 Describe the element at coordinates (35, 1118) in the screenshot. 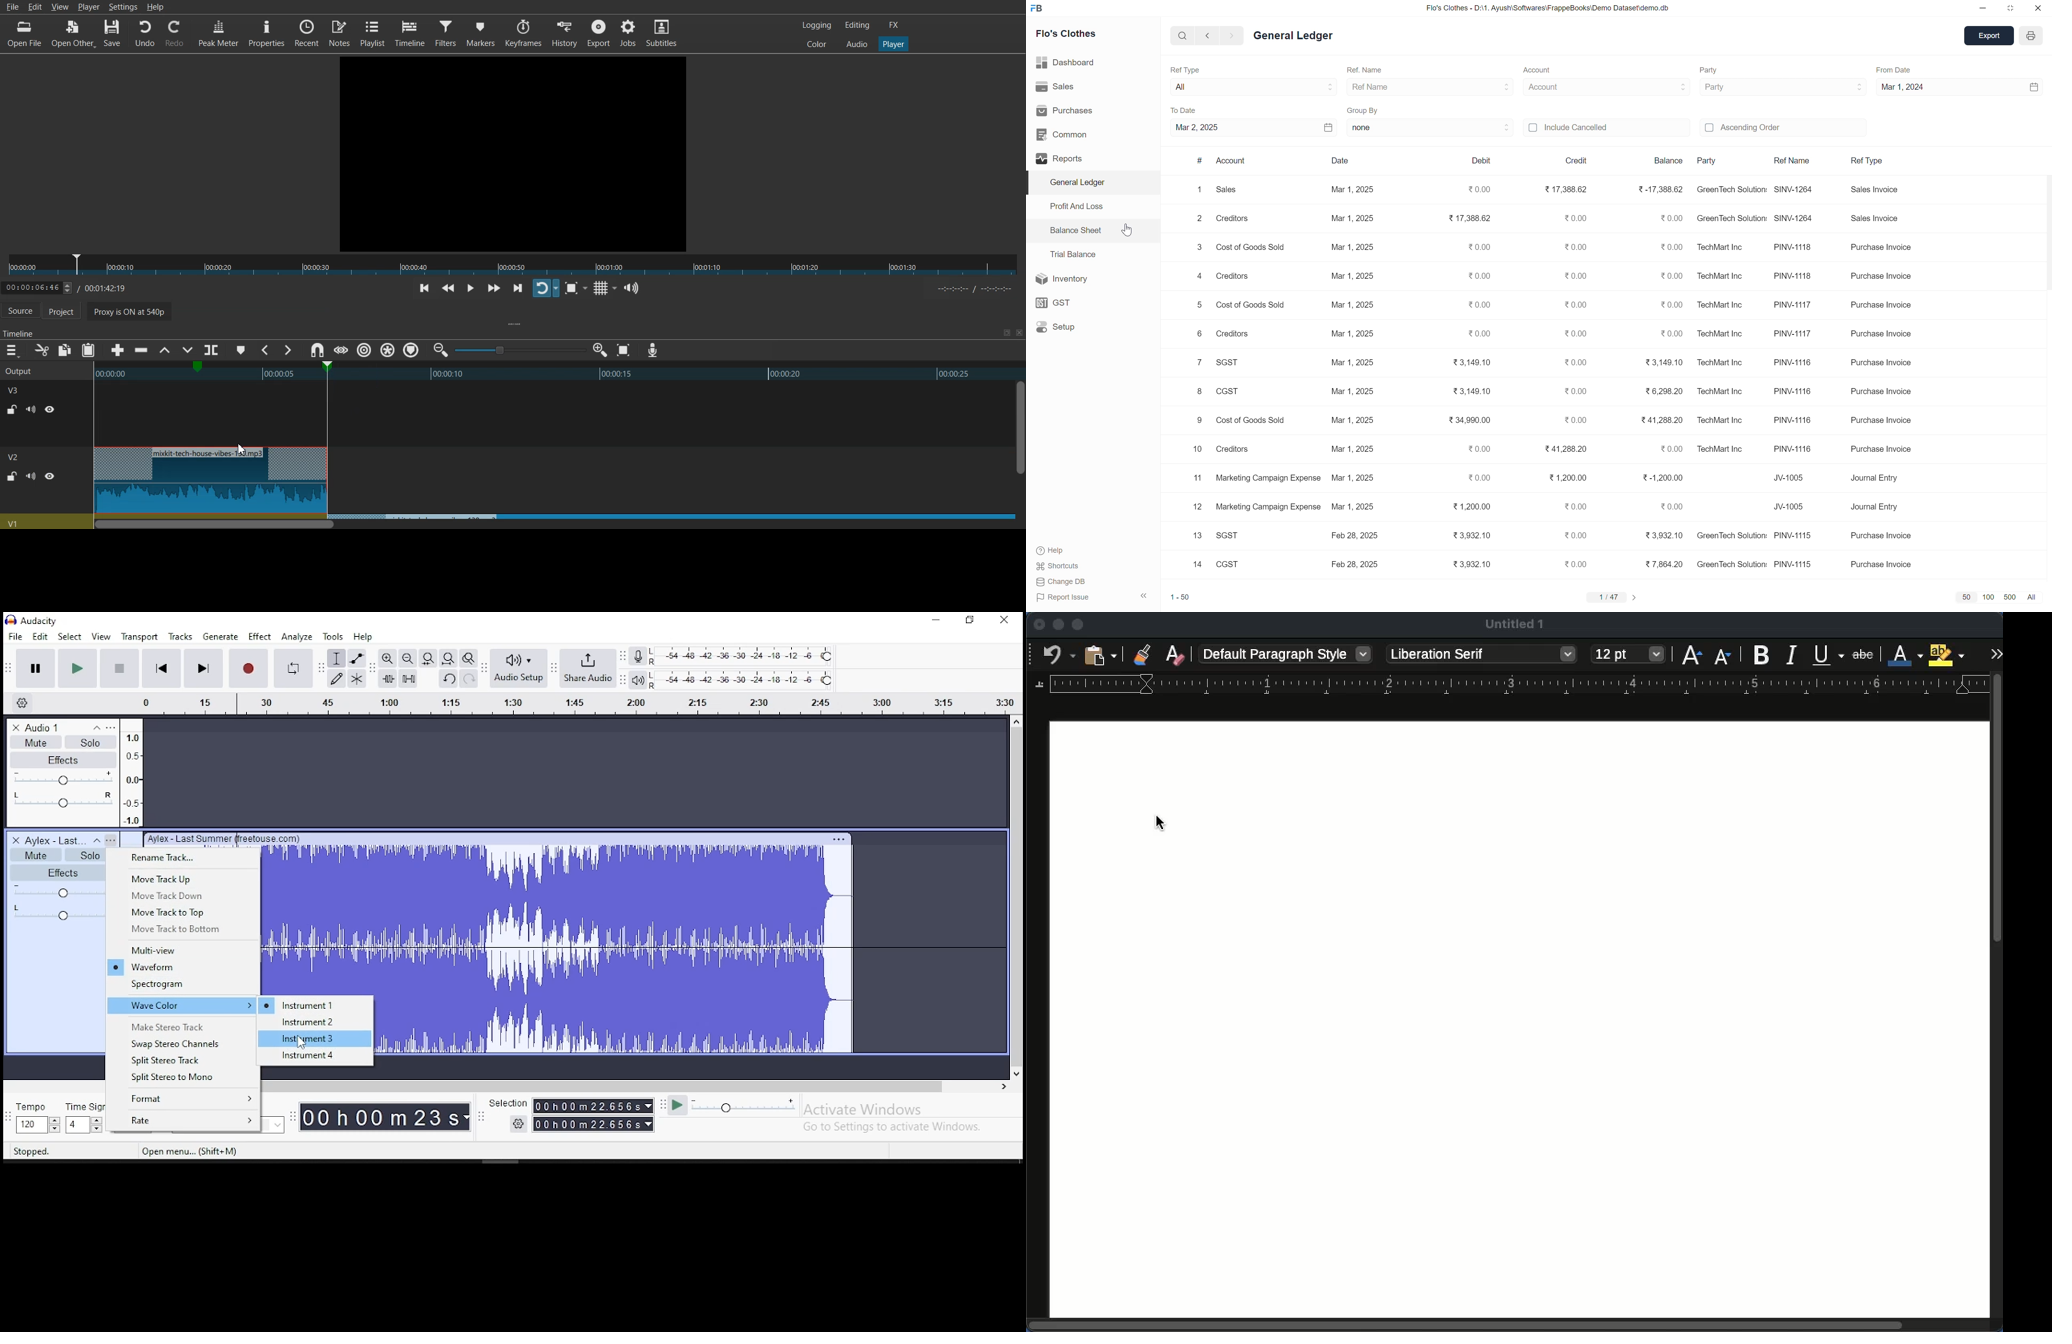

I see `tempo` at that location.